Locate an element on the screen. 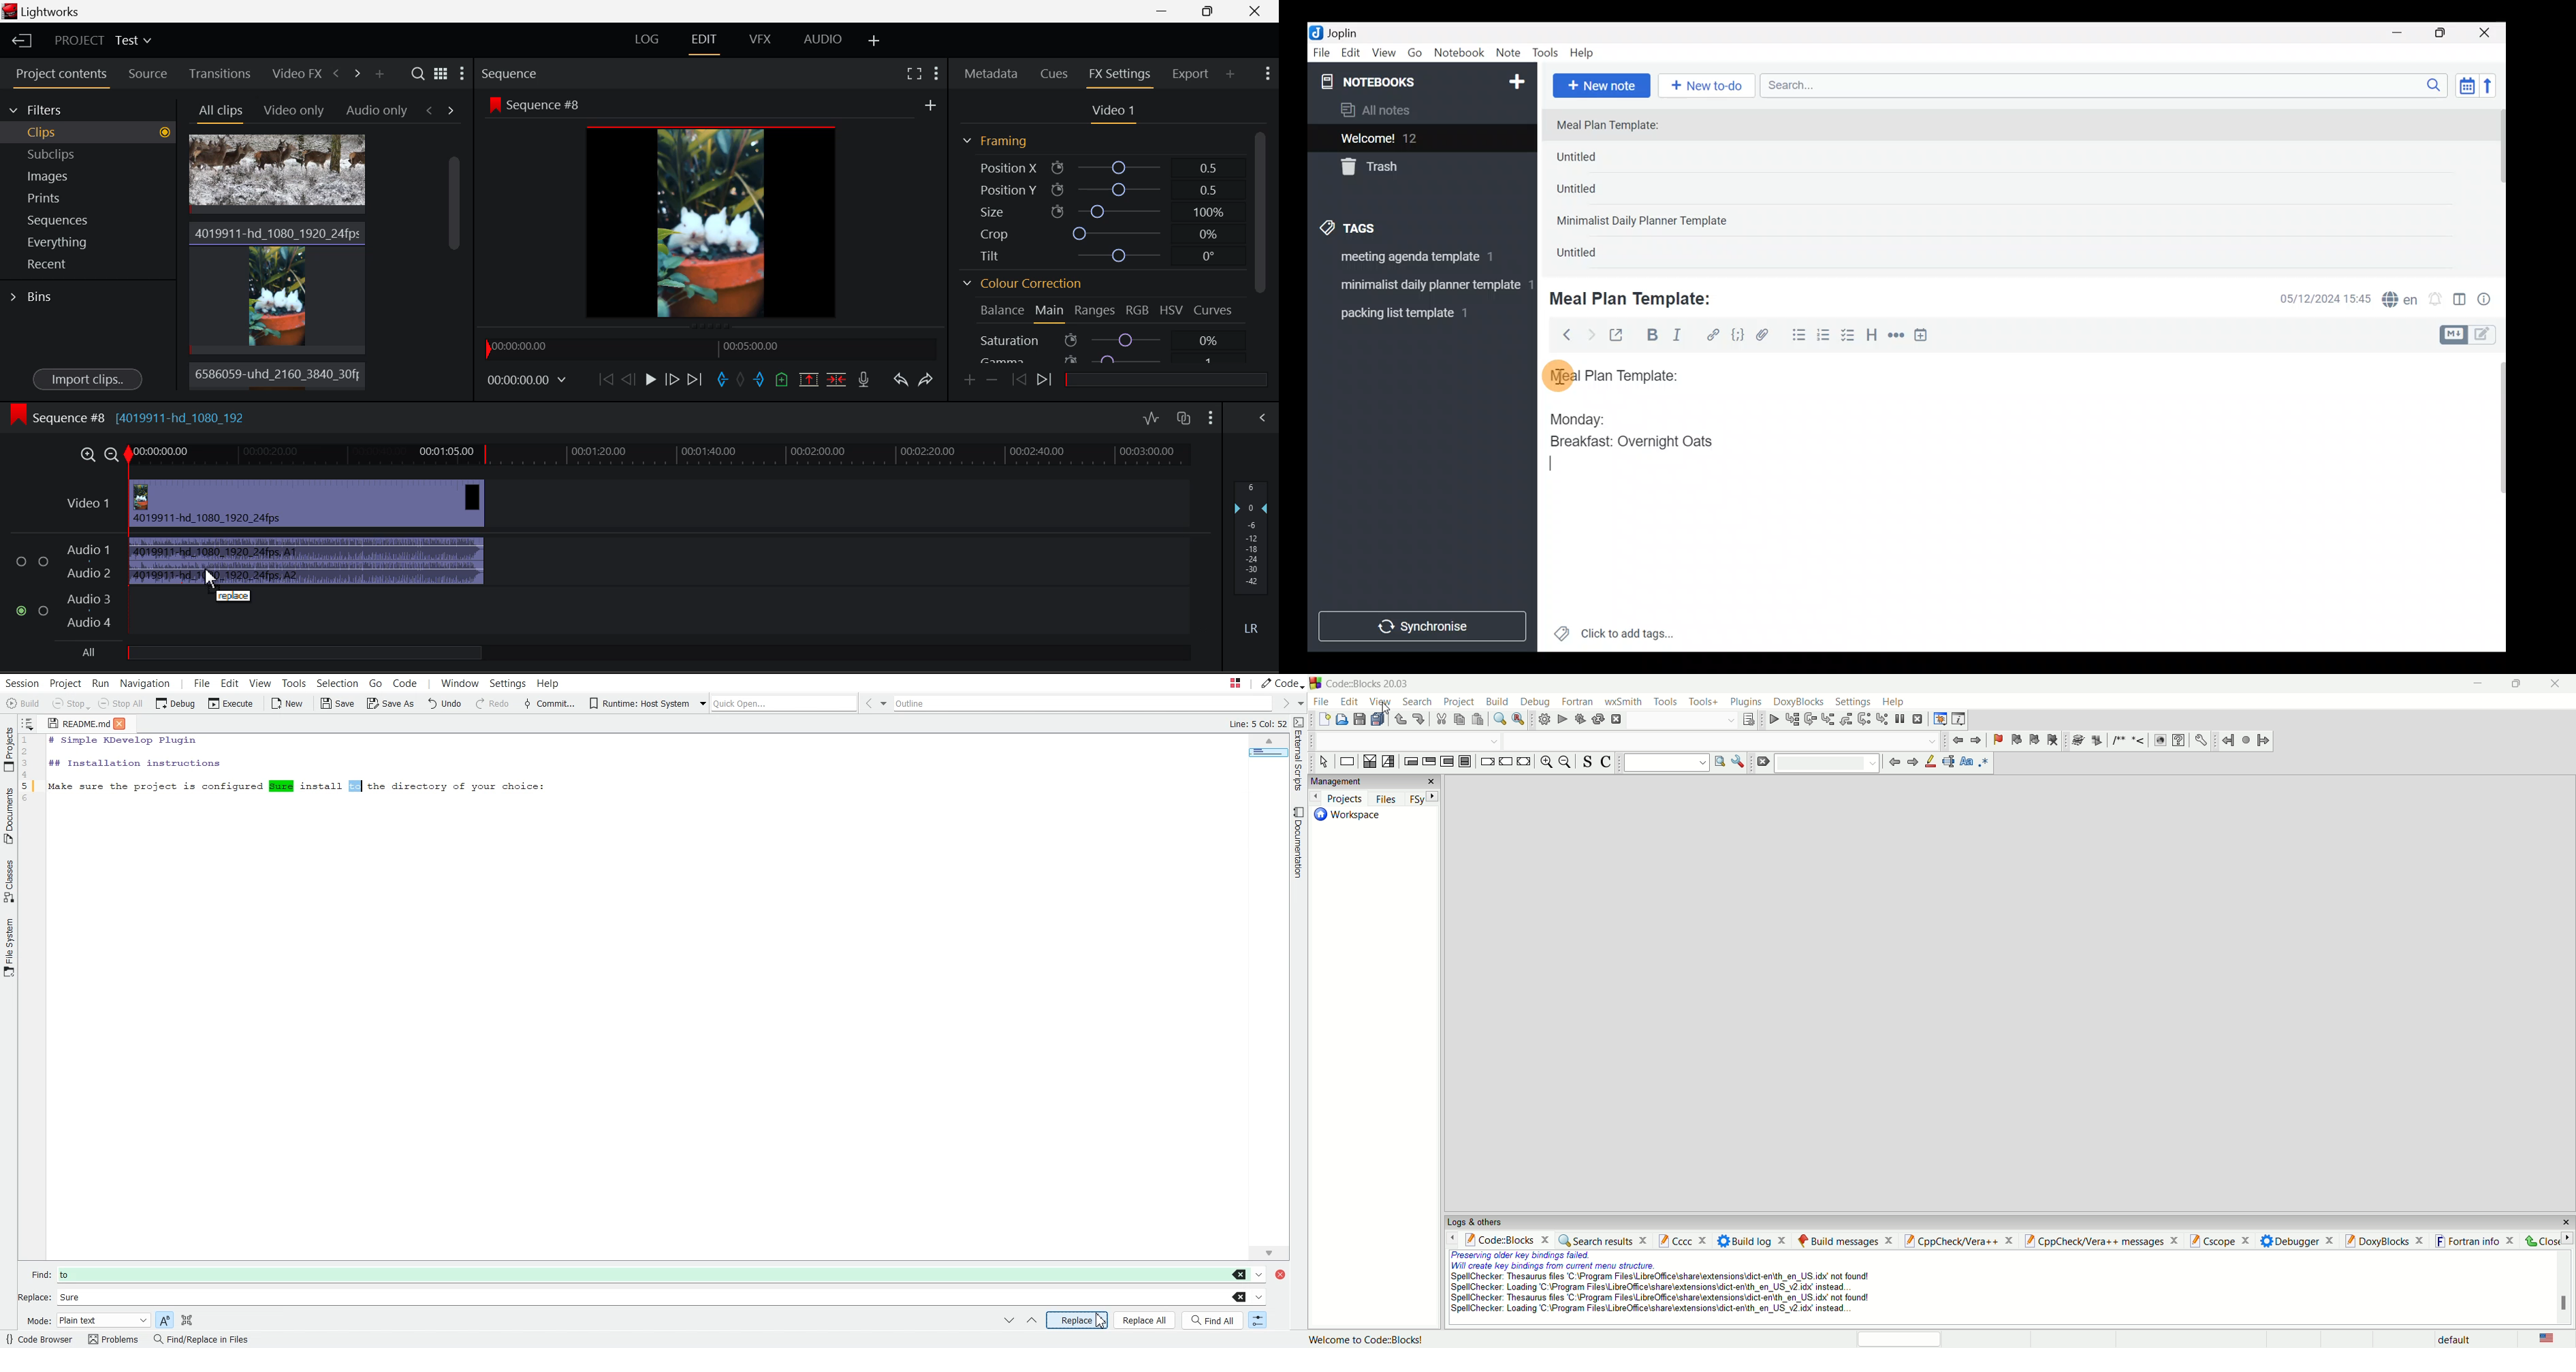 This screenshot has width=2576, height=1372. last jump is located at coordinates (2246, 740).